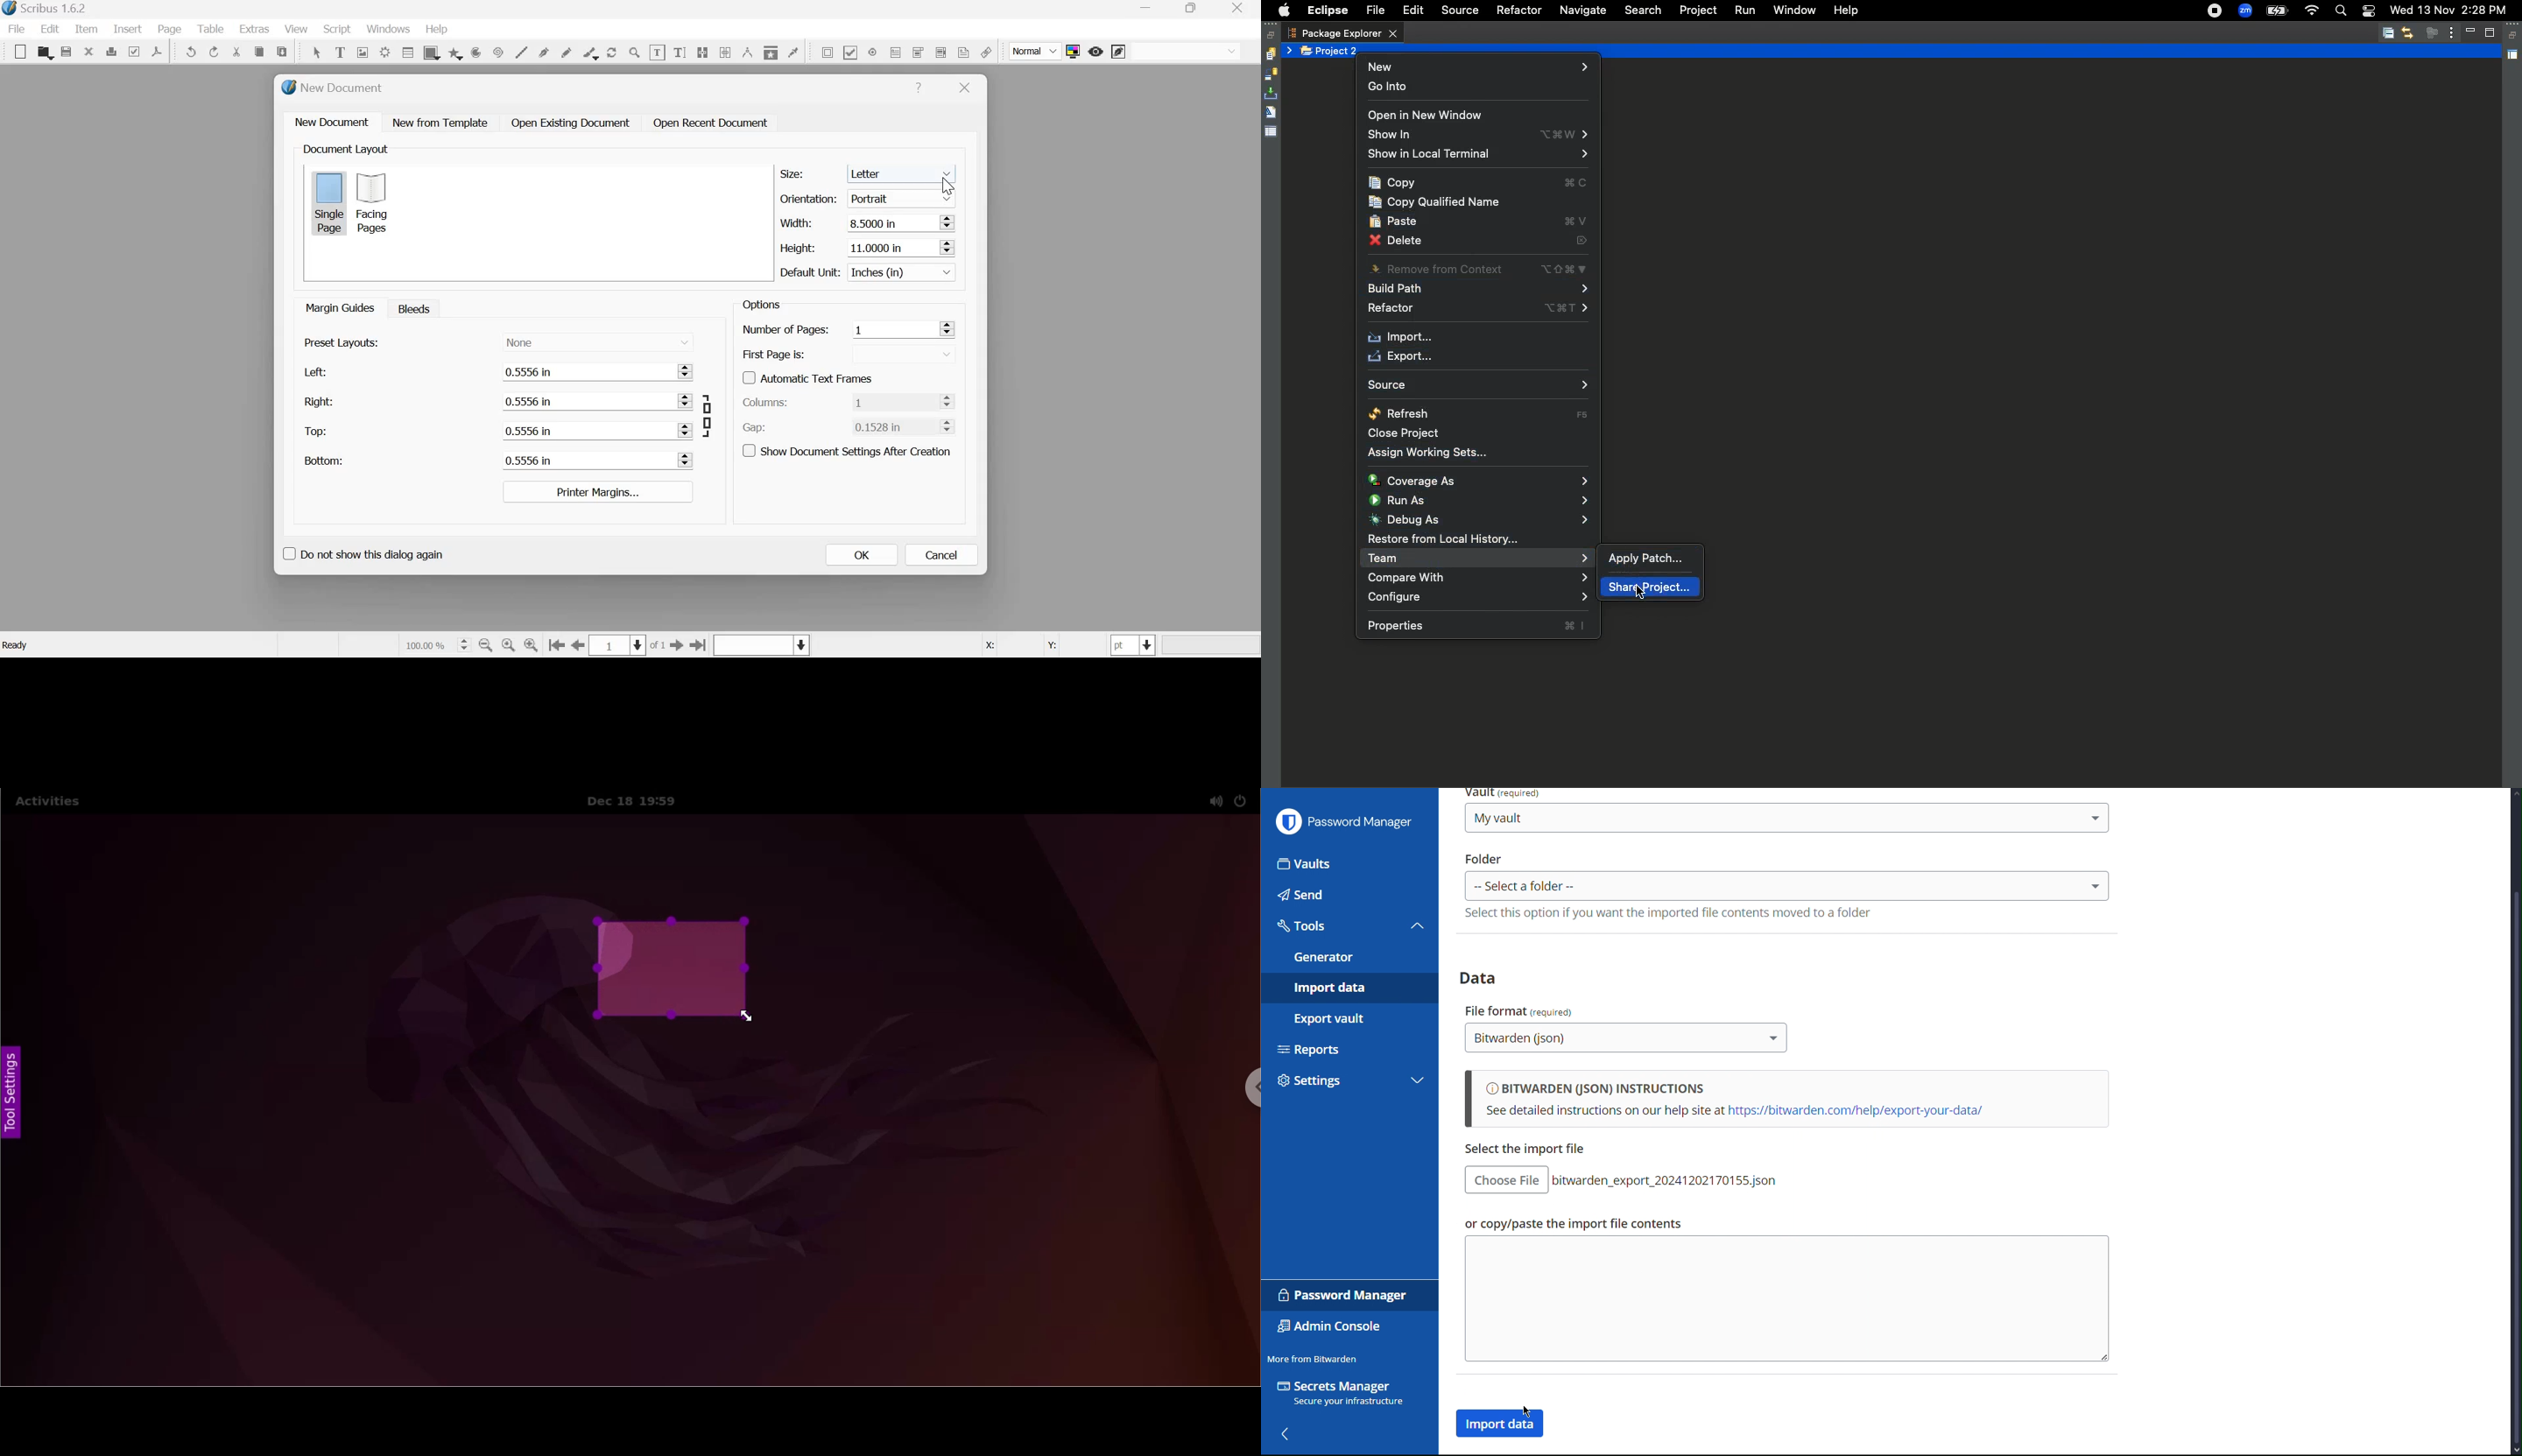 Image resolution: width=2548 pixels, height=1456 pixels. I want to click on Save as PDF, so click(158, 51).